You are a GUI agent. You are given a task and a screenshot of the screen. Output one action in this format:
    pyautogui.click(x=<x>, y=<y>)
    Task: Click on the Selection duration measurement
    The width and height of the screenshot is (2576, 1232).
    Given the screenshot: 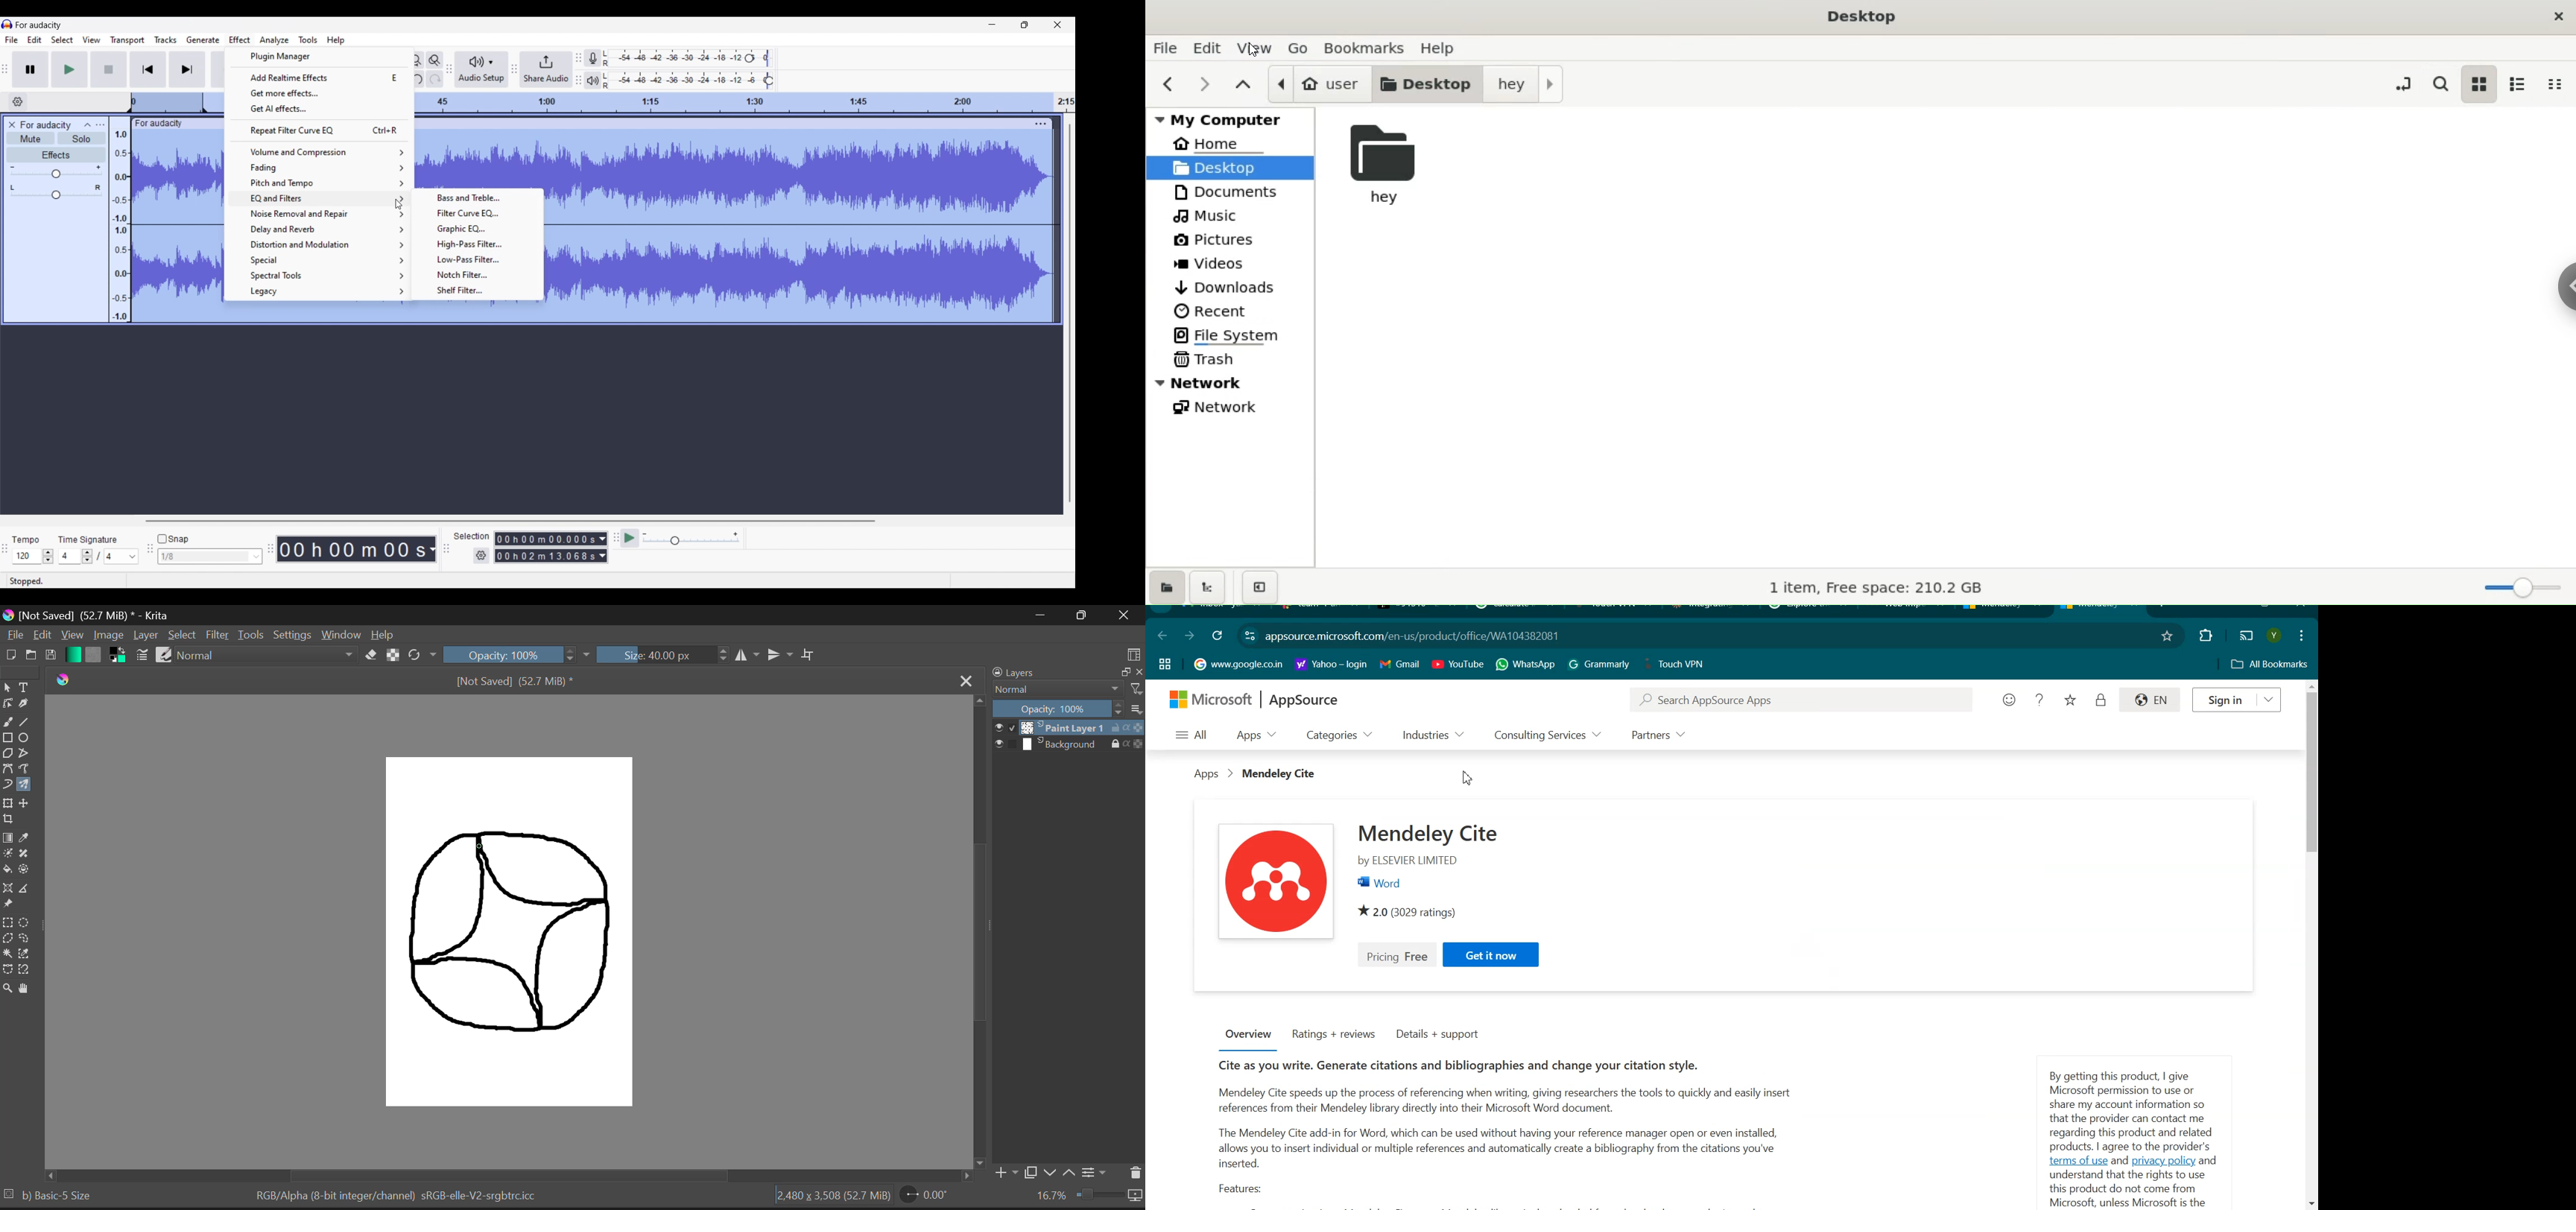 What is the action you would take?
    pyautogui.click(x=602, y=547)
    